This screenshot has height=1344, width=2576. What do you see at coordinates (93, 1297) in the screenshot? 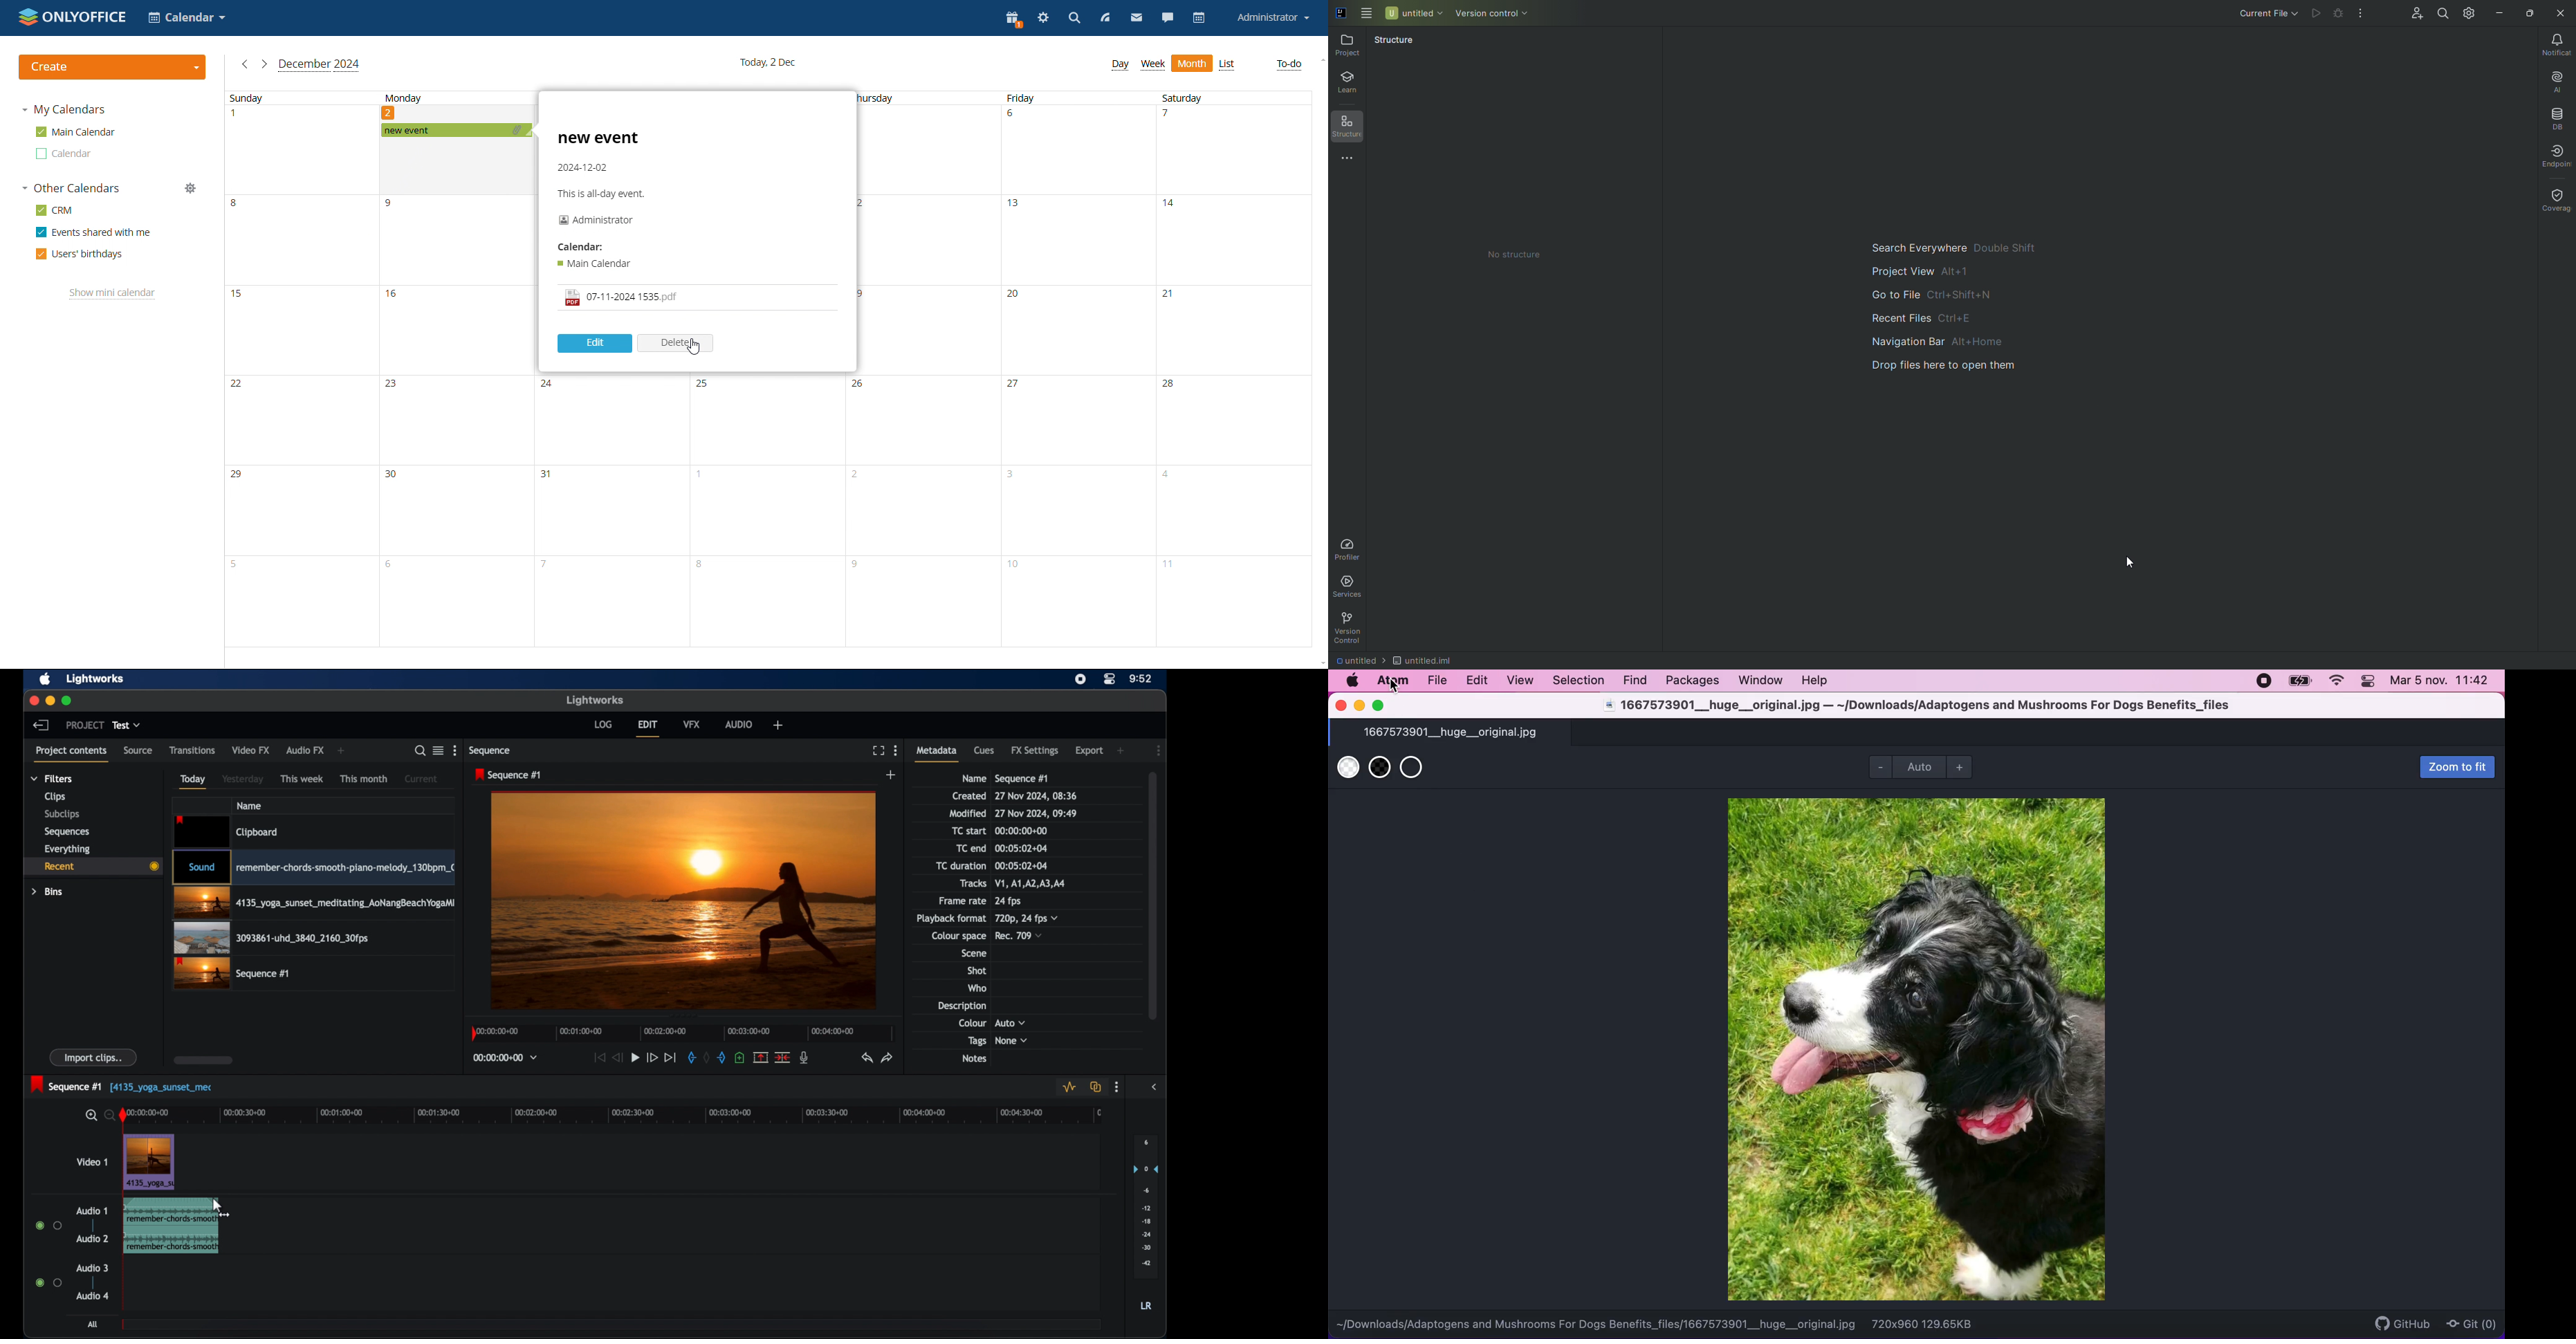
I see `audio 4` at bounding box center [93, 1297].